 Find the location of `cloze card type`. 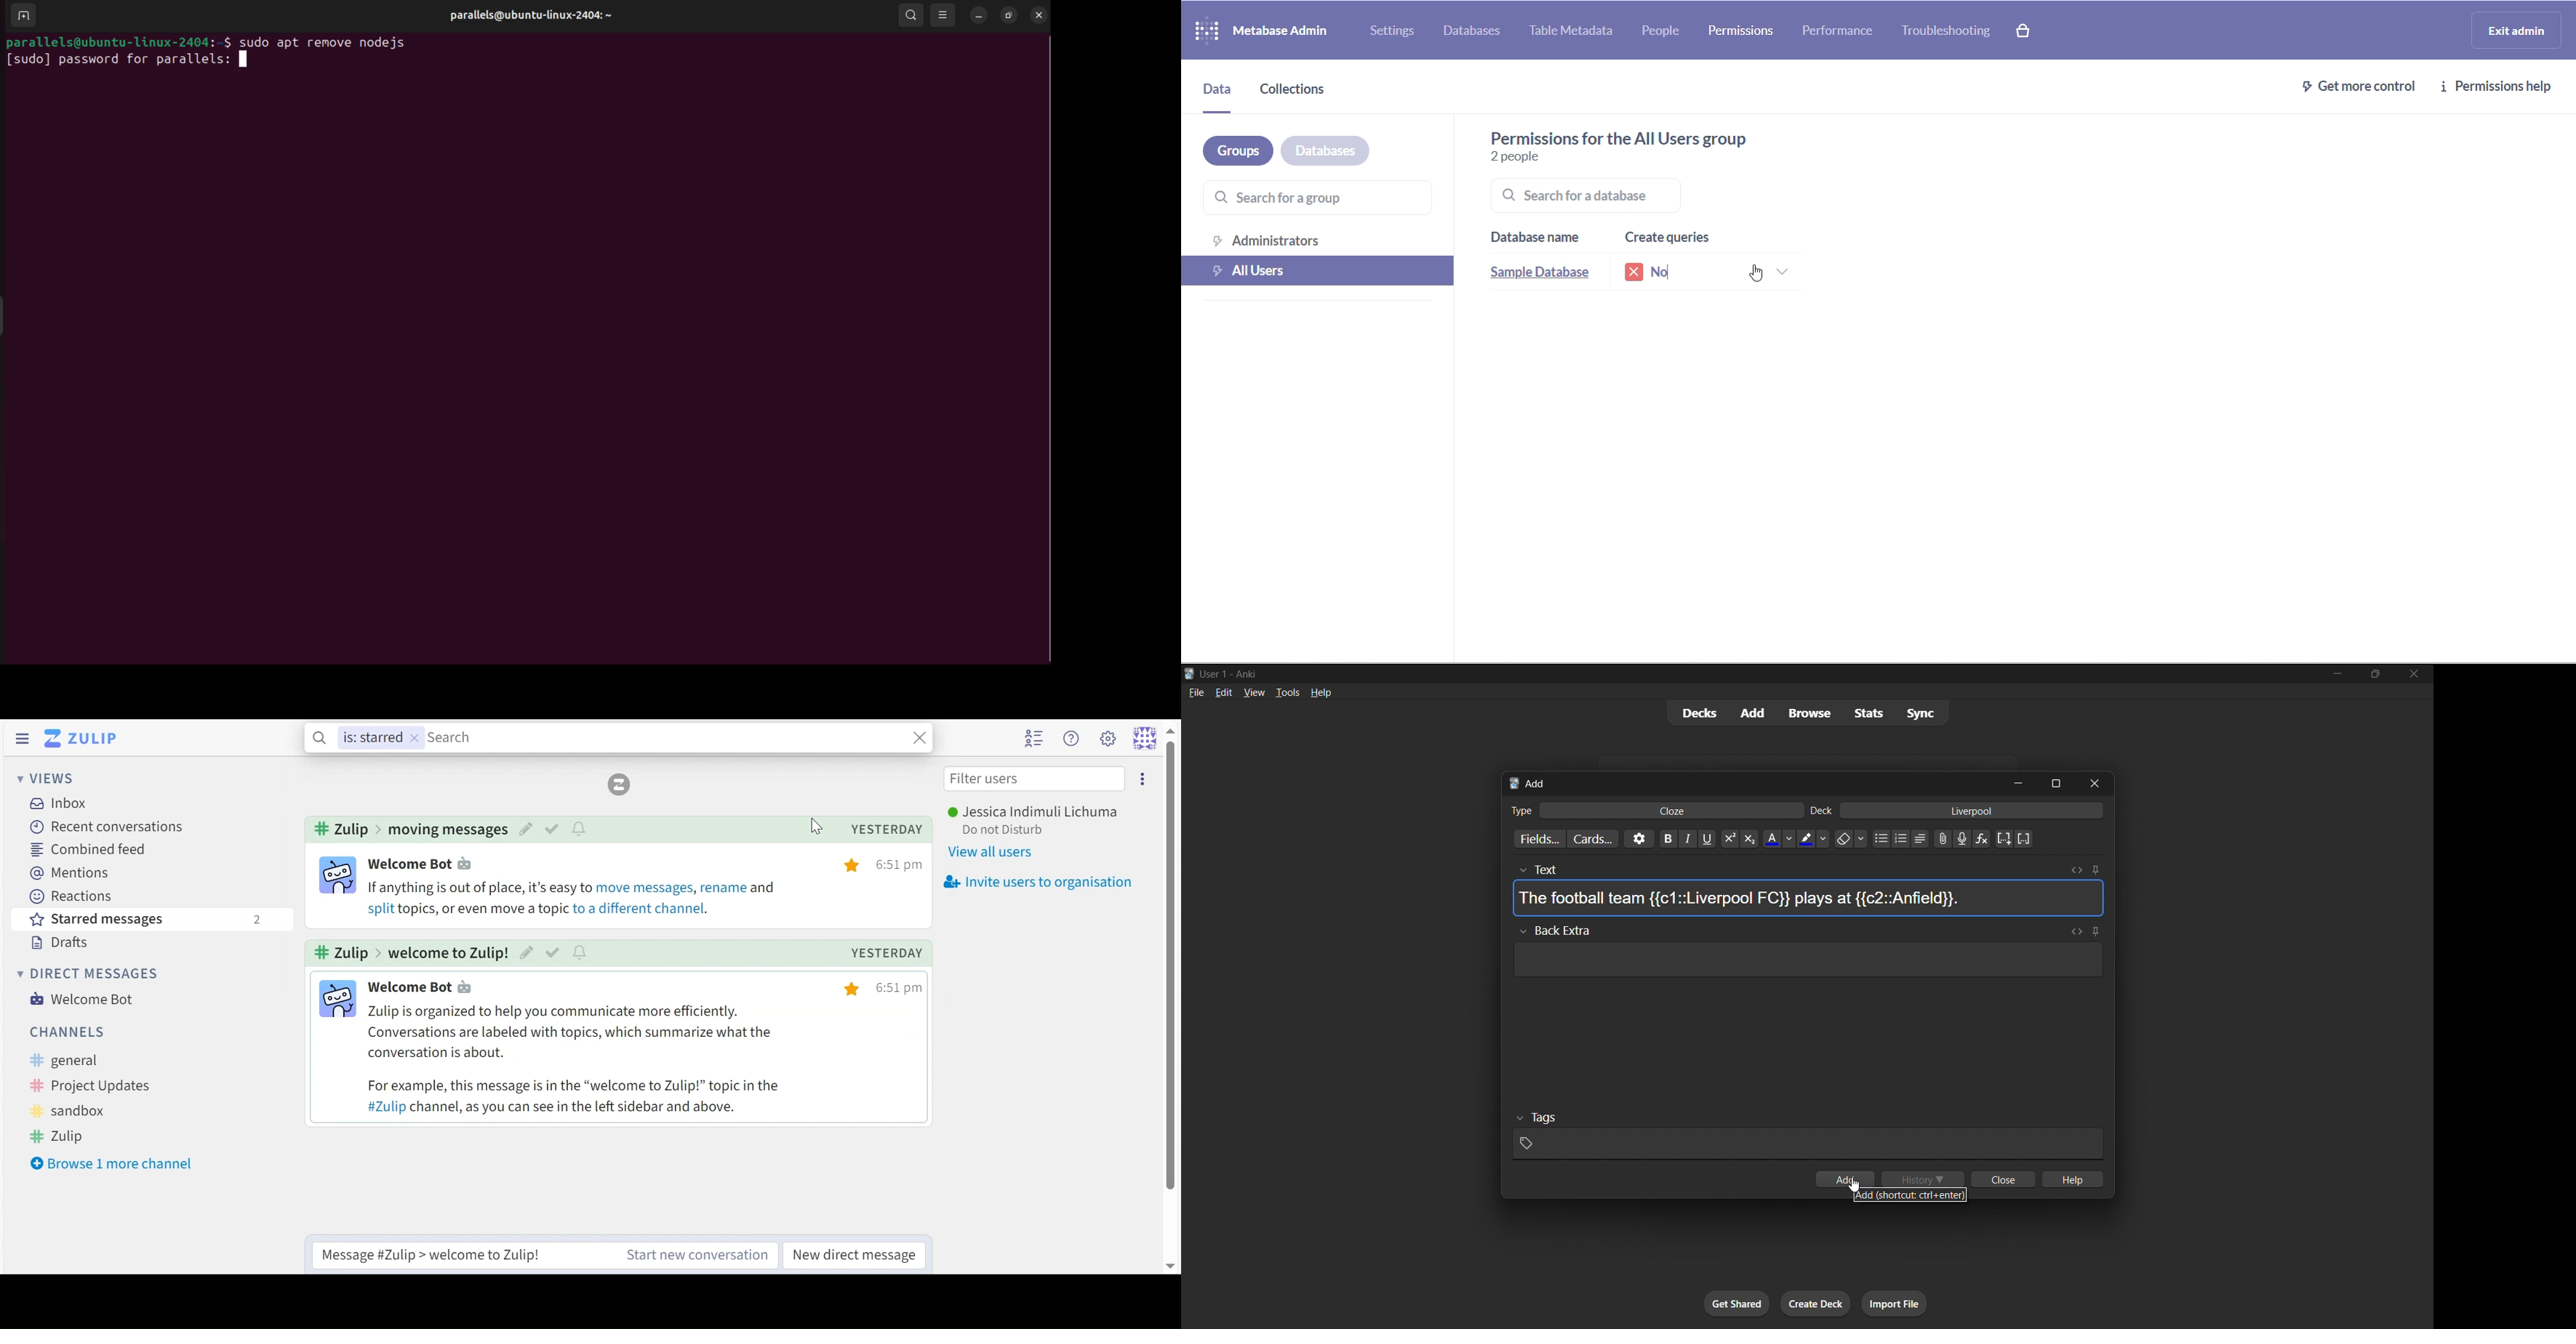

cloze card type is located at coordinates (1673, 811).